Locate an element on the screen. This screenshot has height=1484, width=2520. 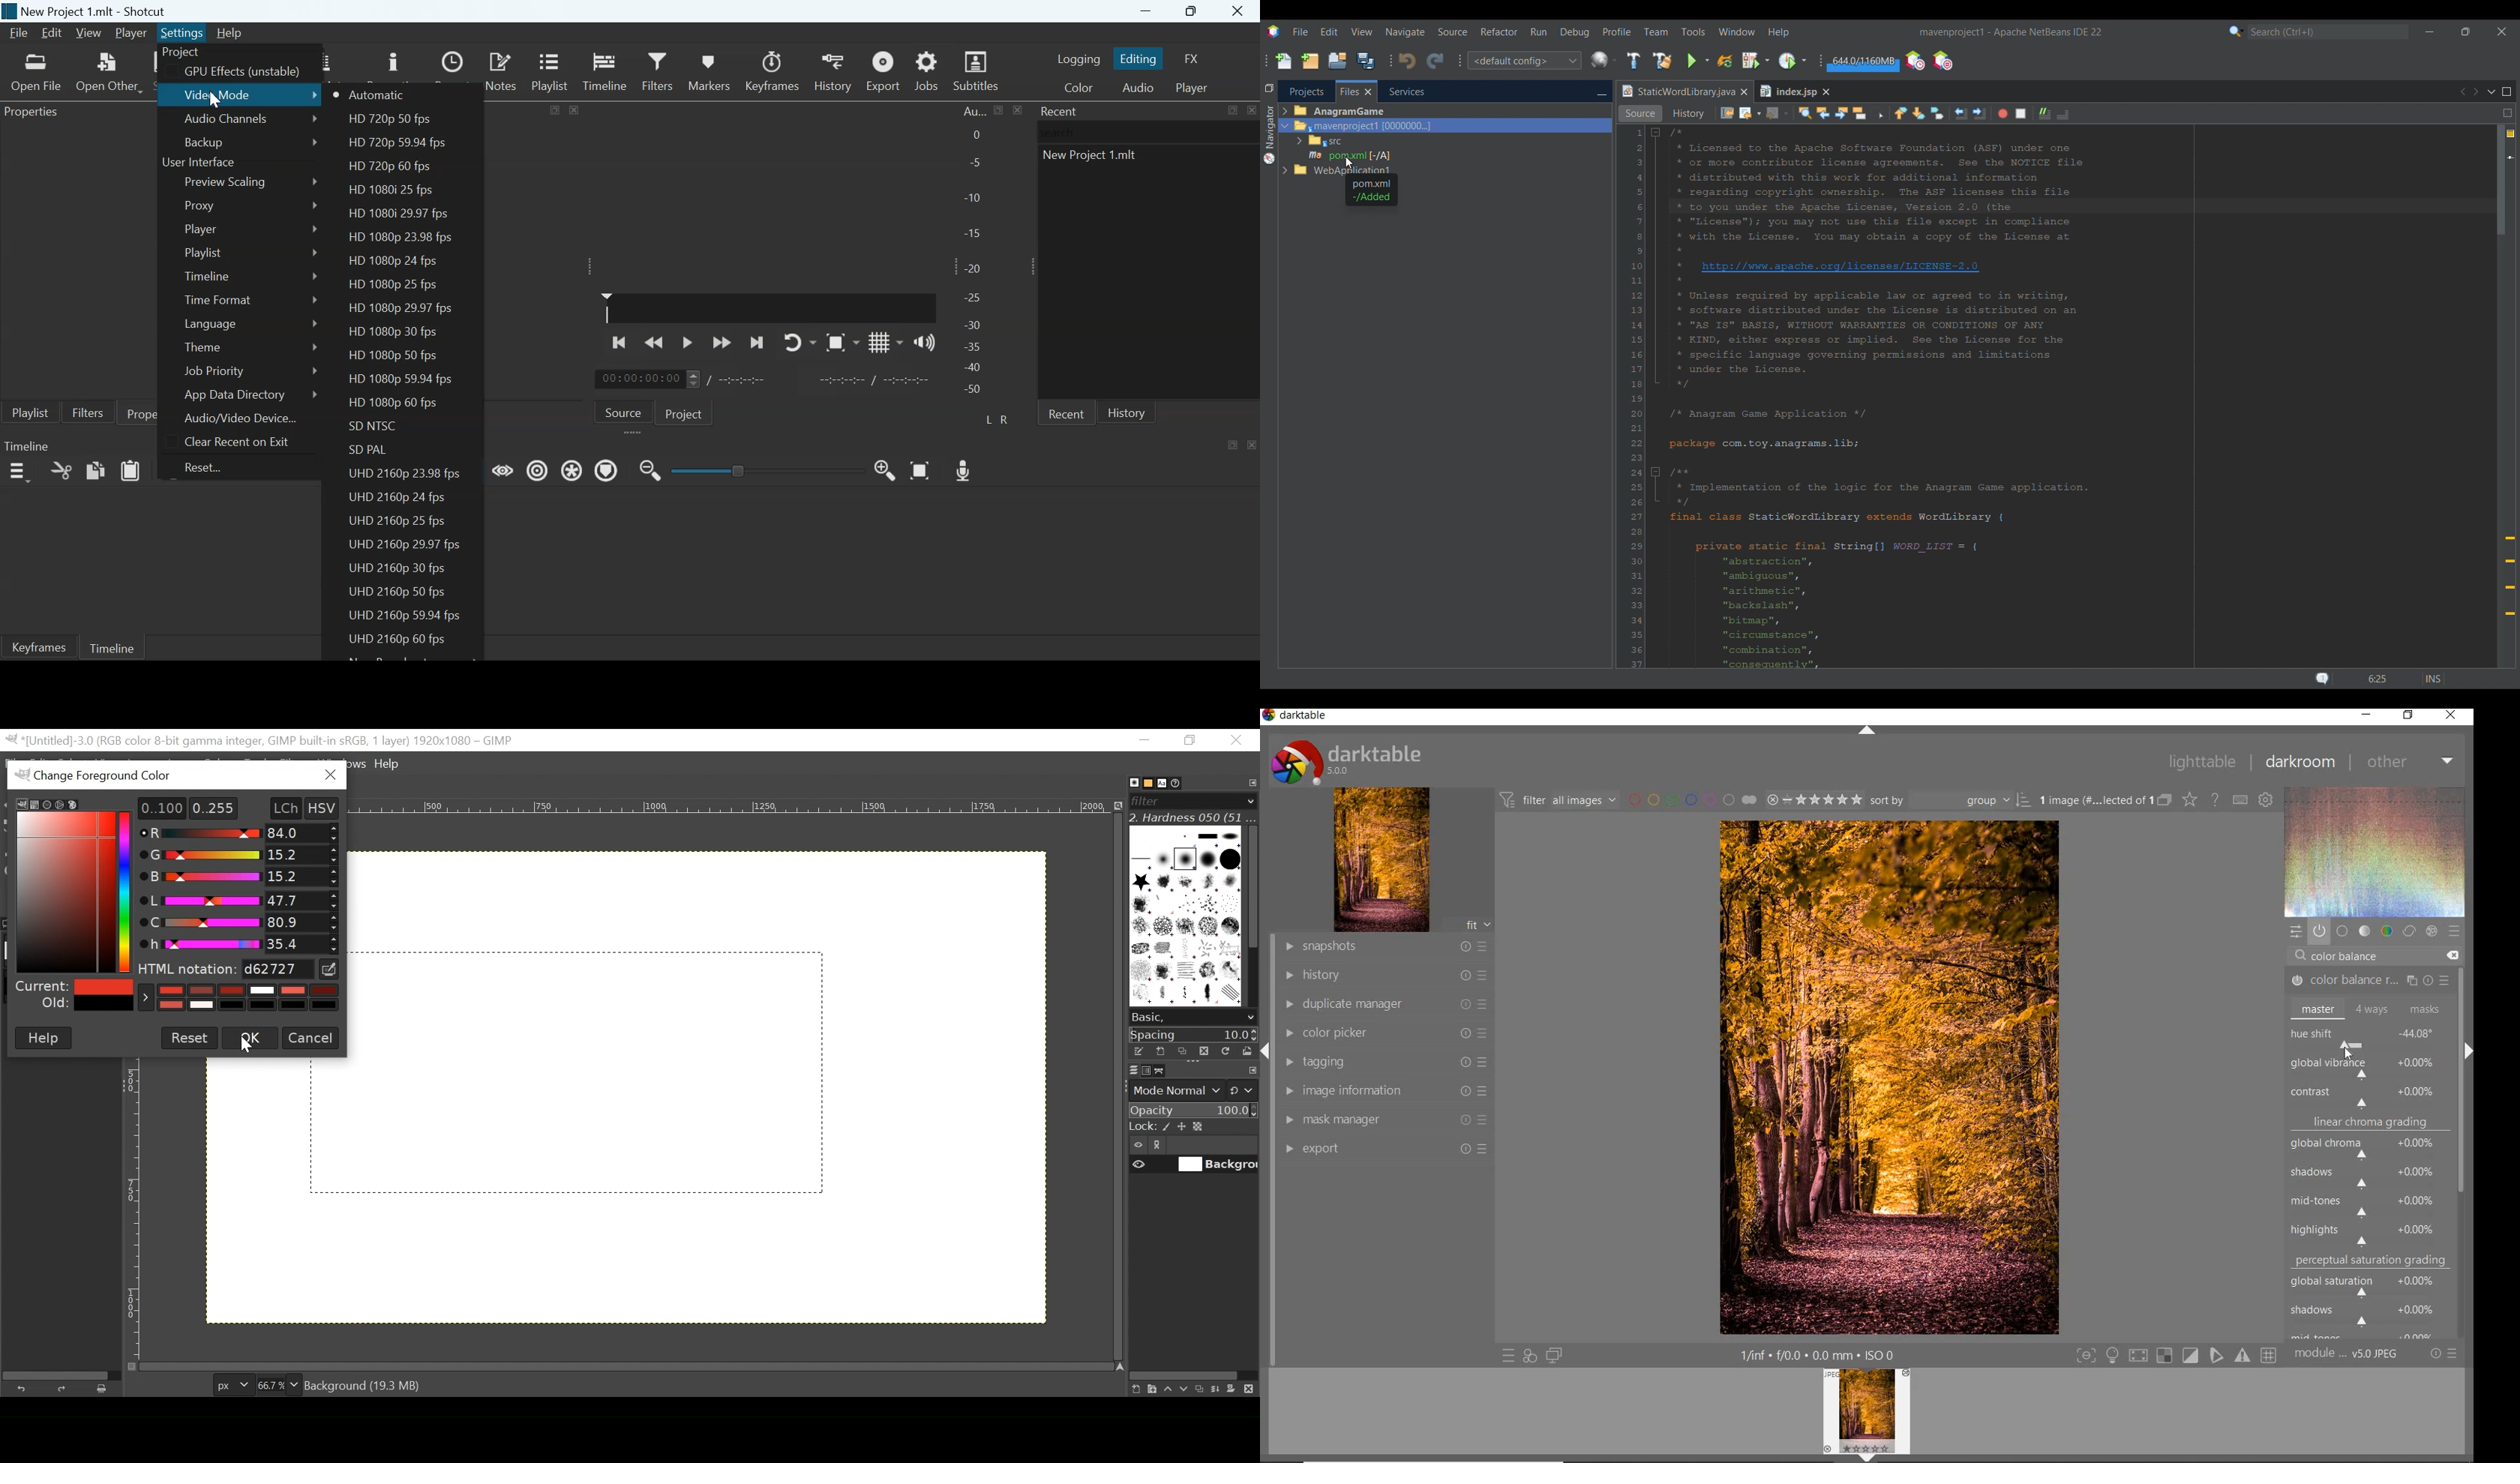
Timeline is located at coordinates (210, 275).